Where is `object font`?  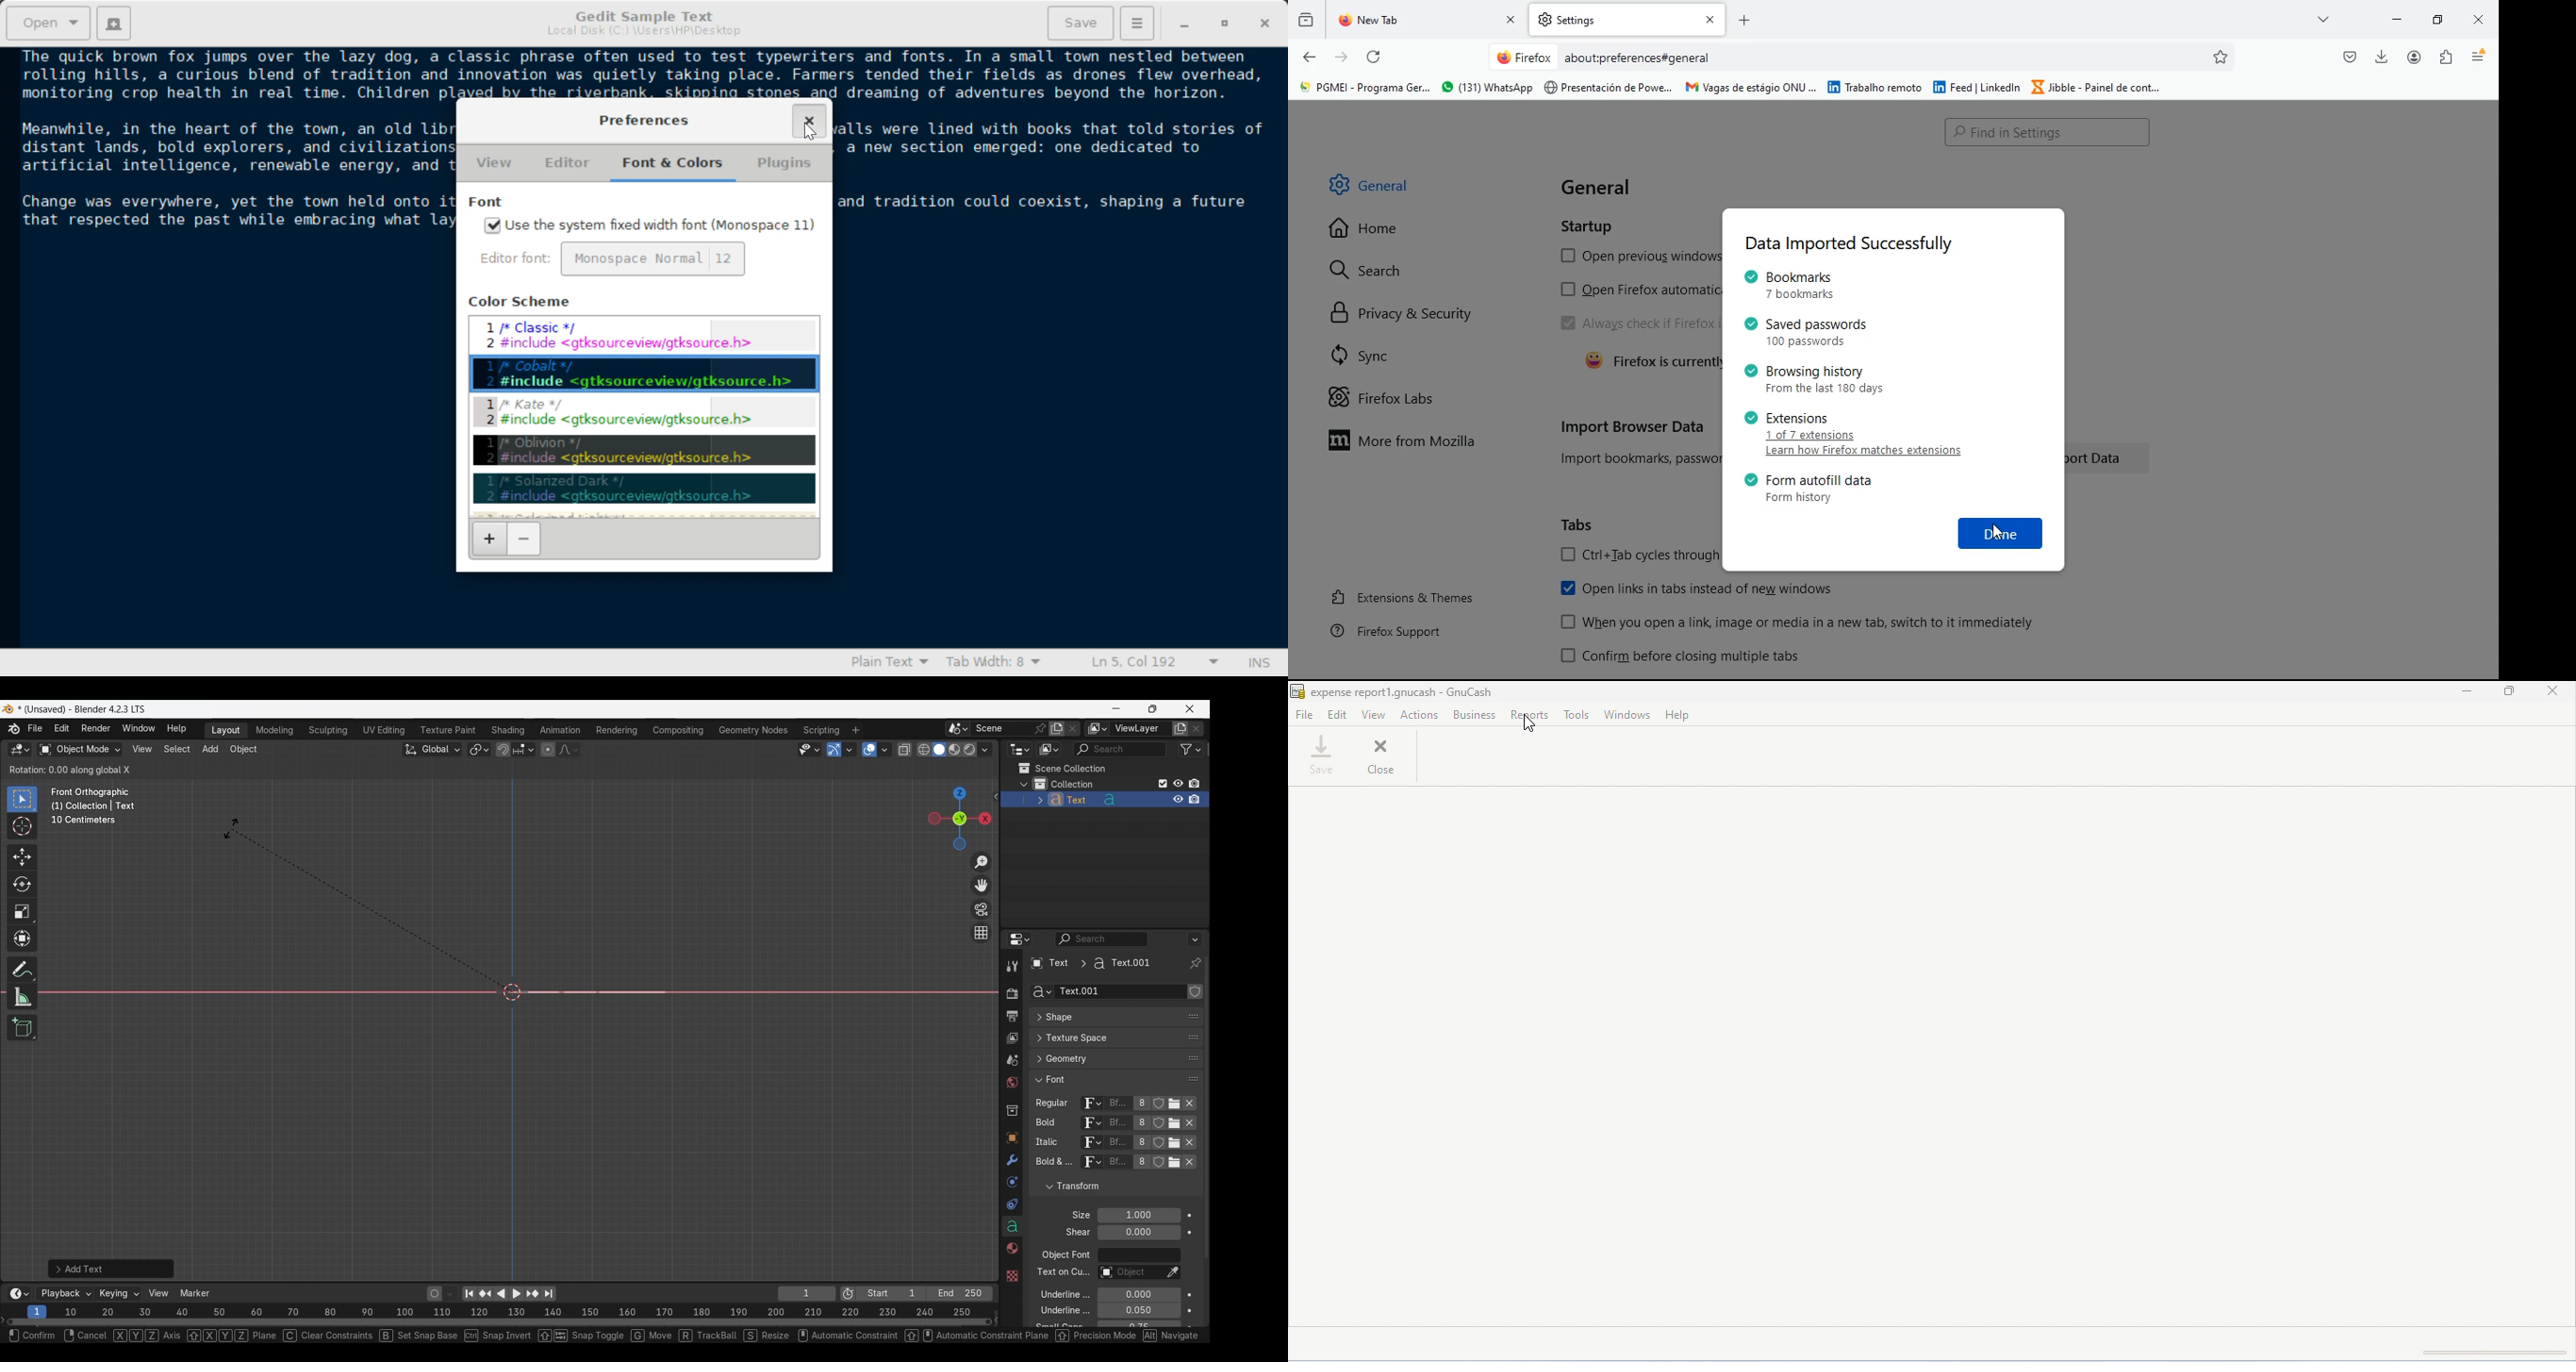 object font is located at coordinates (1065, 1257).